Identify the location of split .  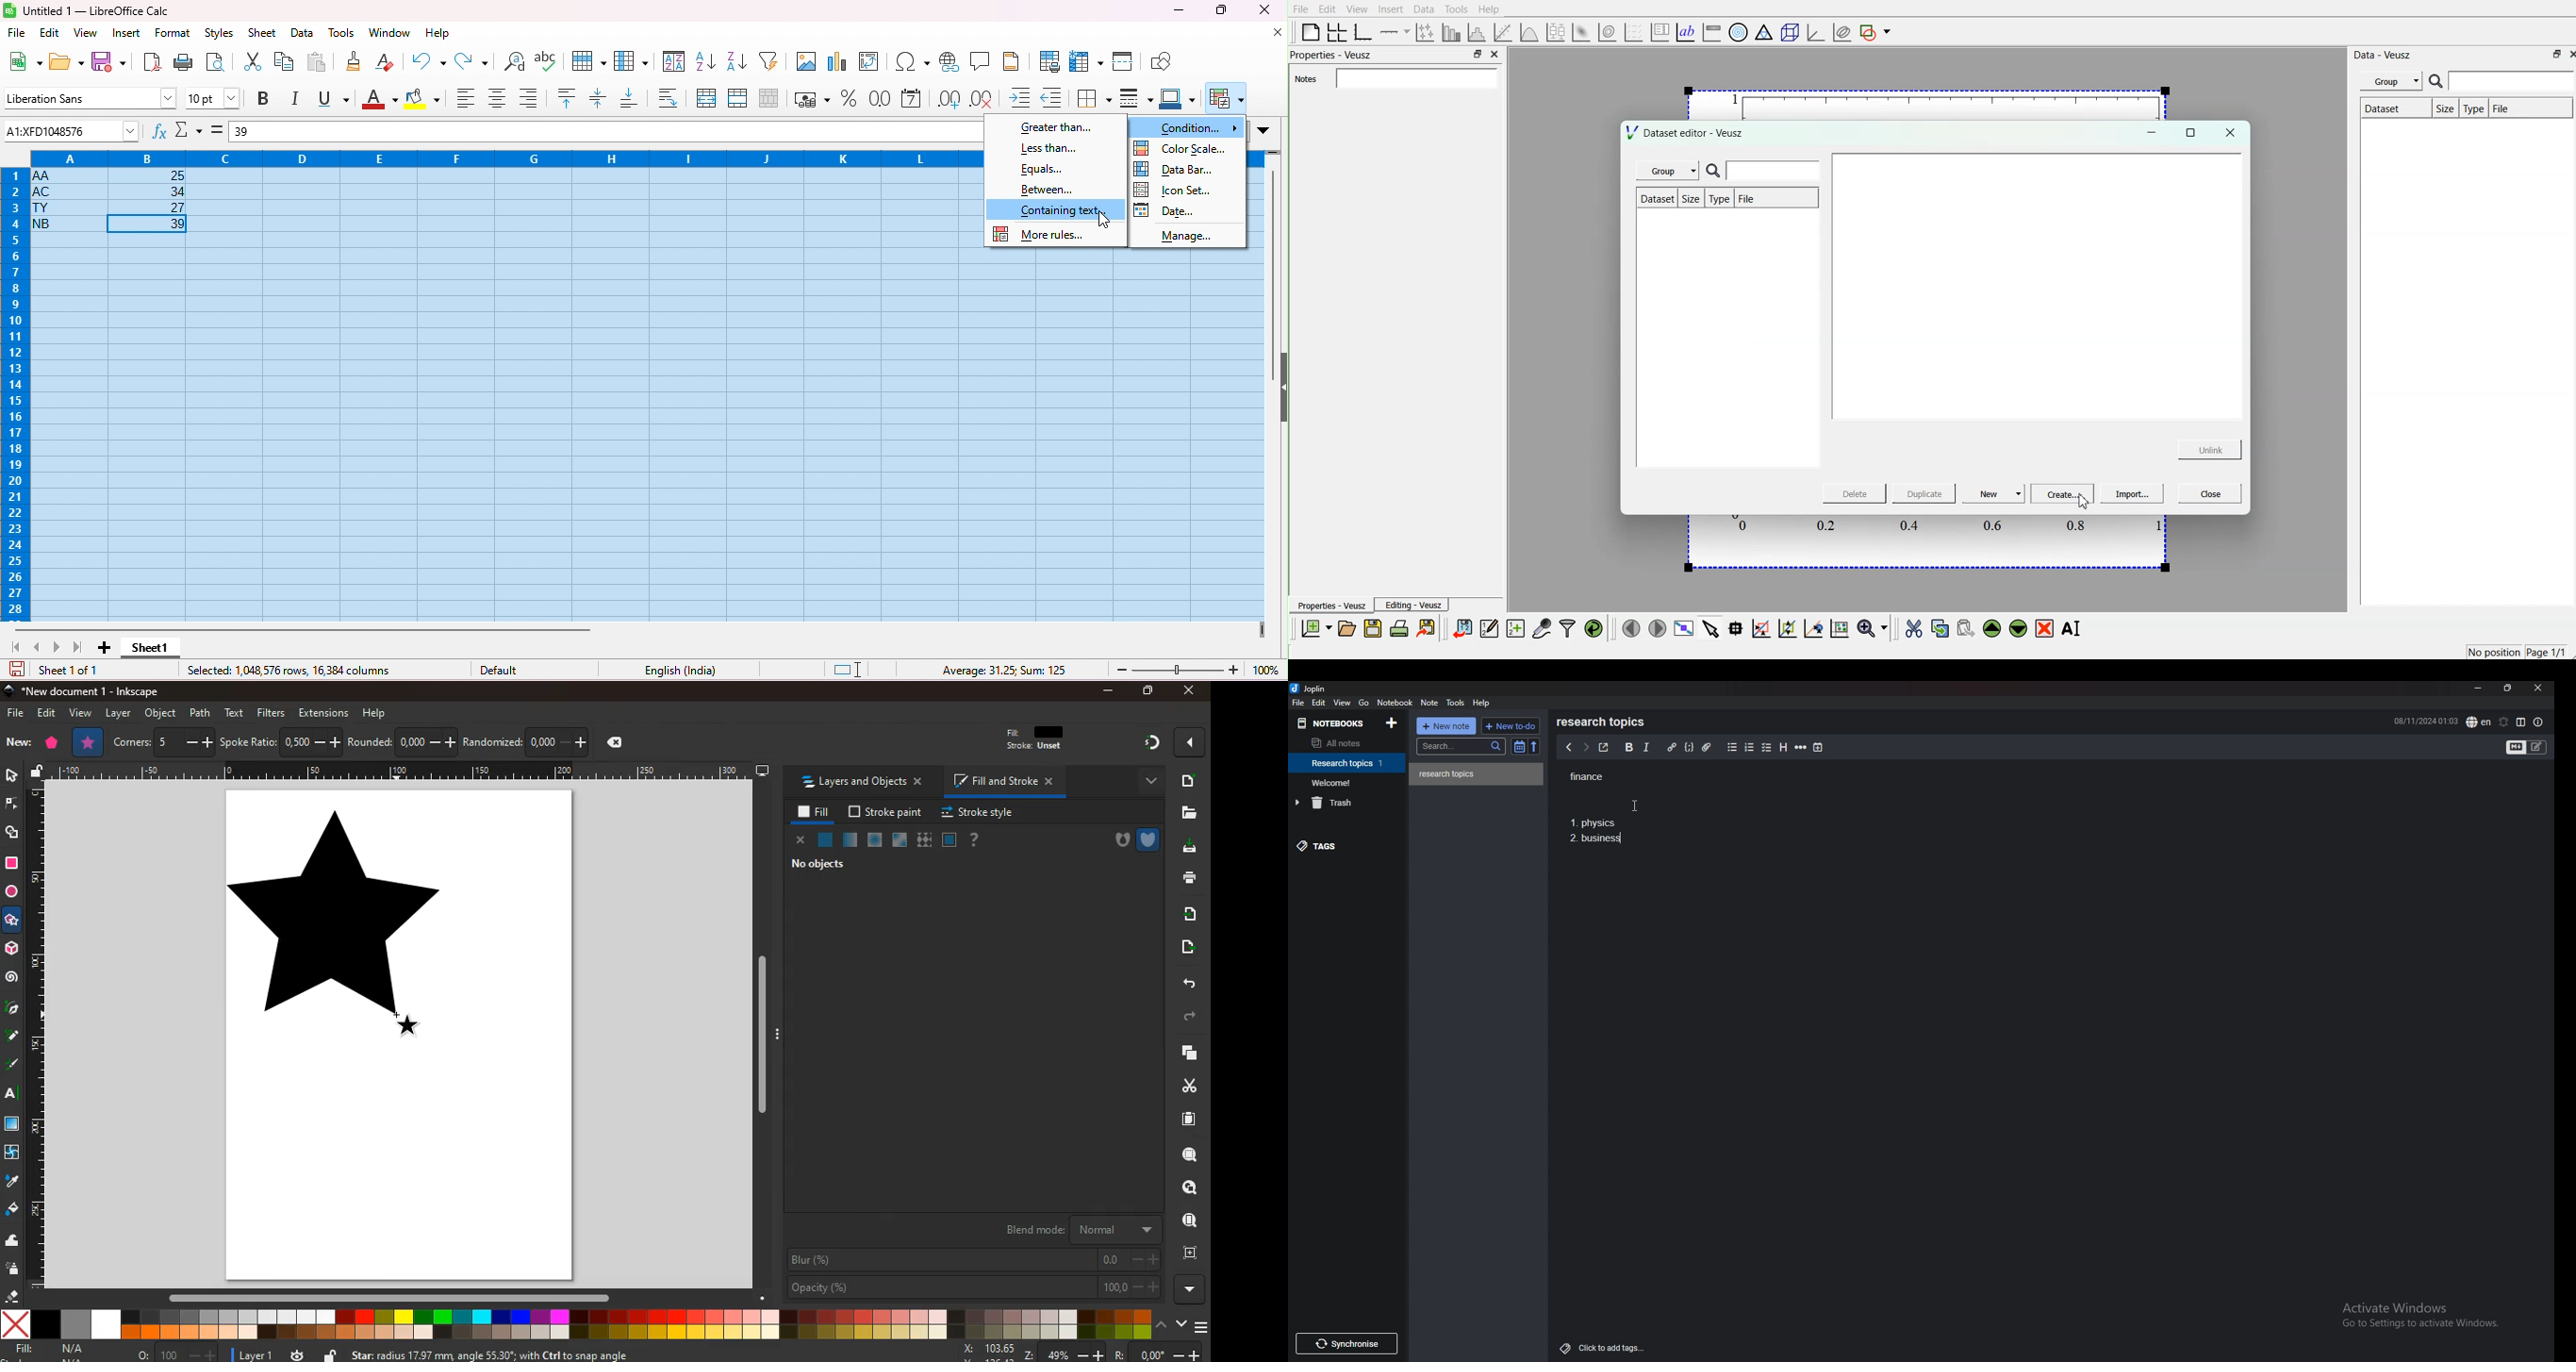
(1125, 60).